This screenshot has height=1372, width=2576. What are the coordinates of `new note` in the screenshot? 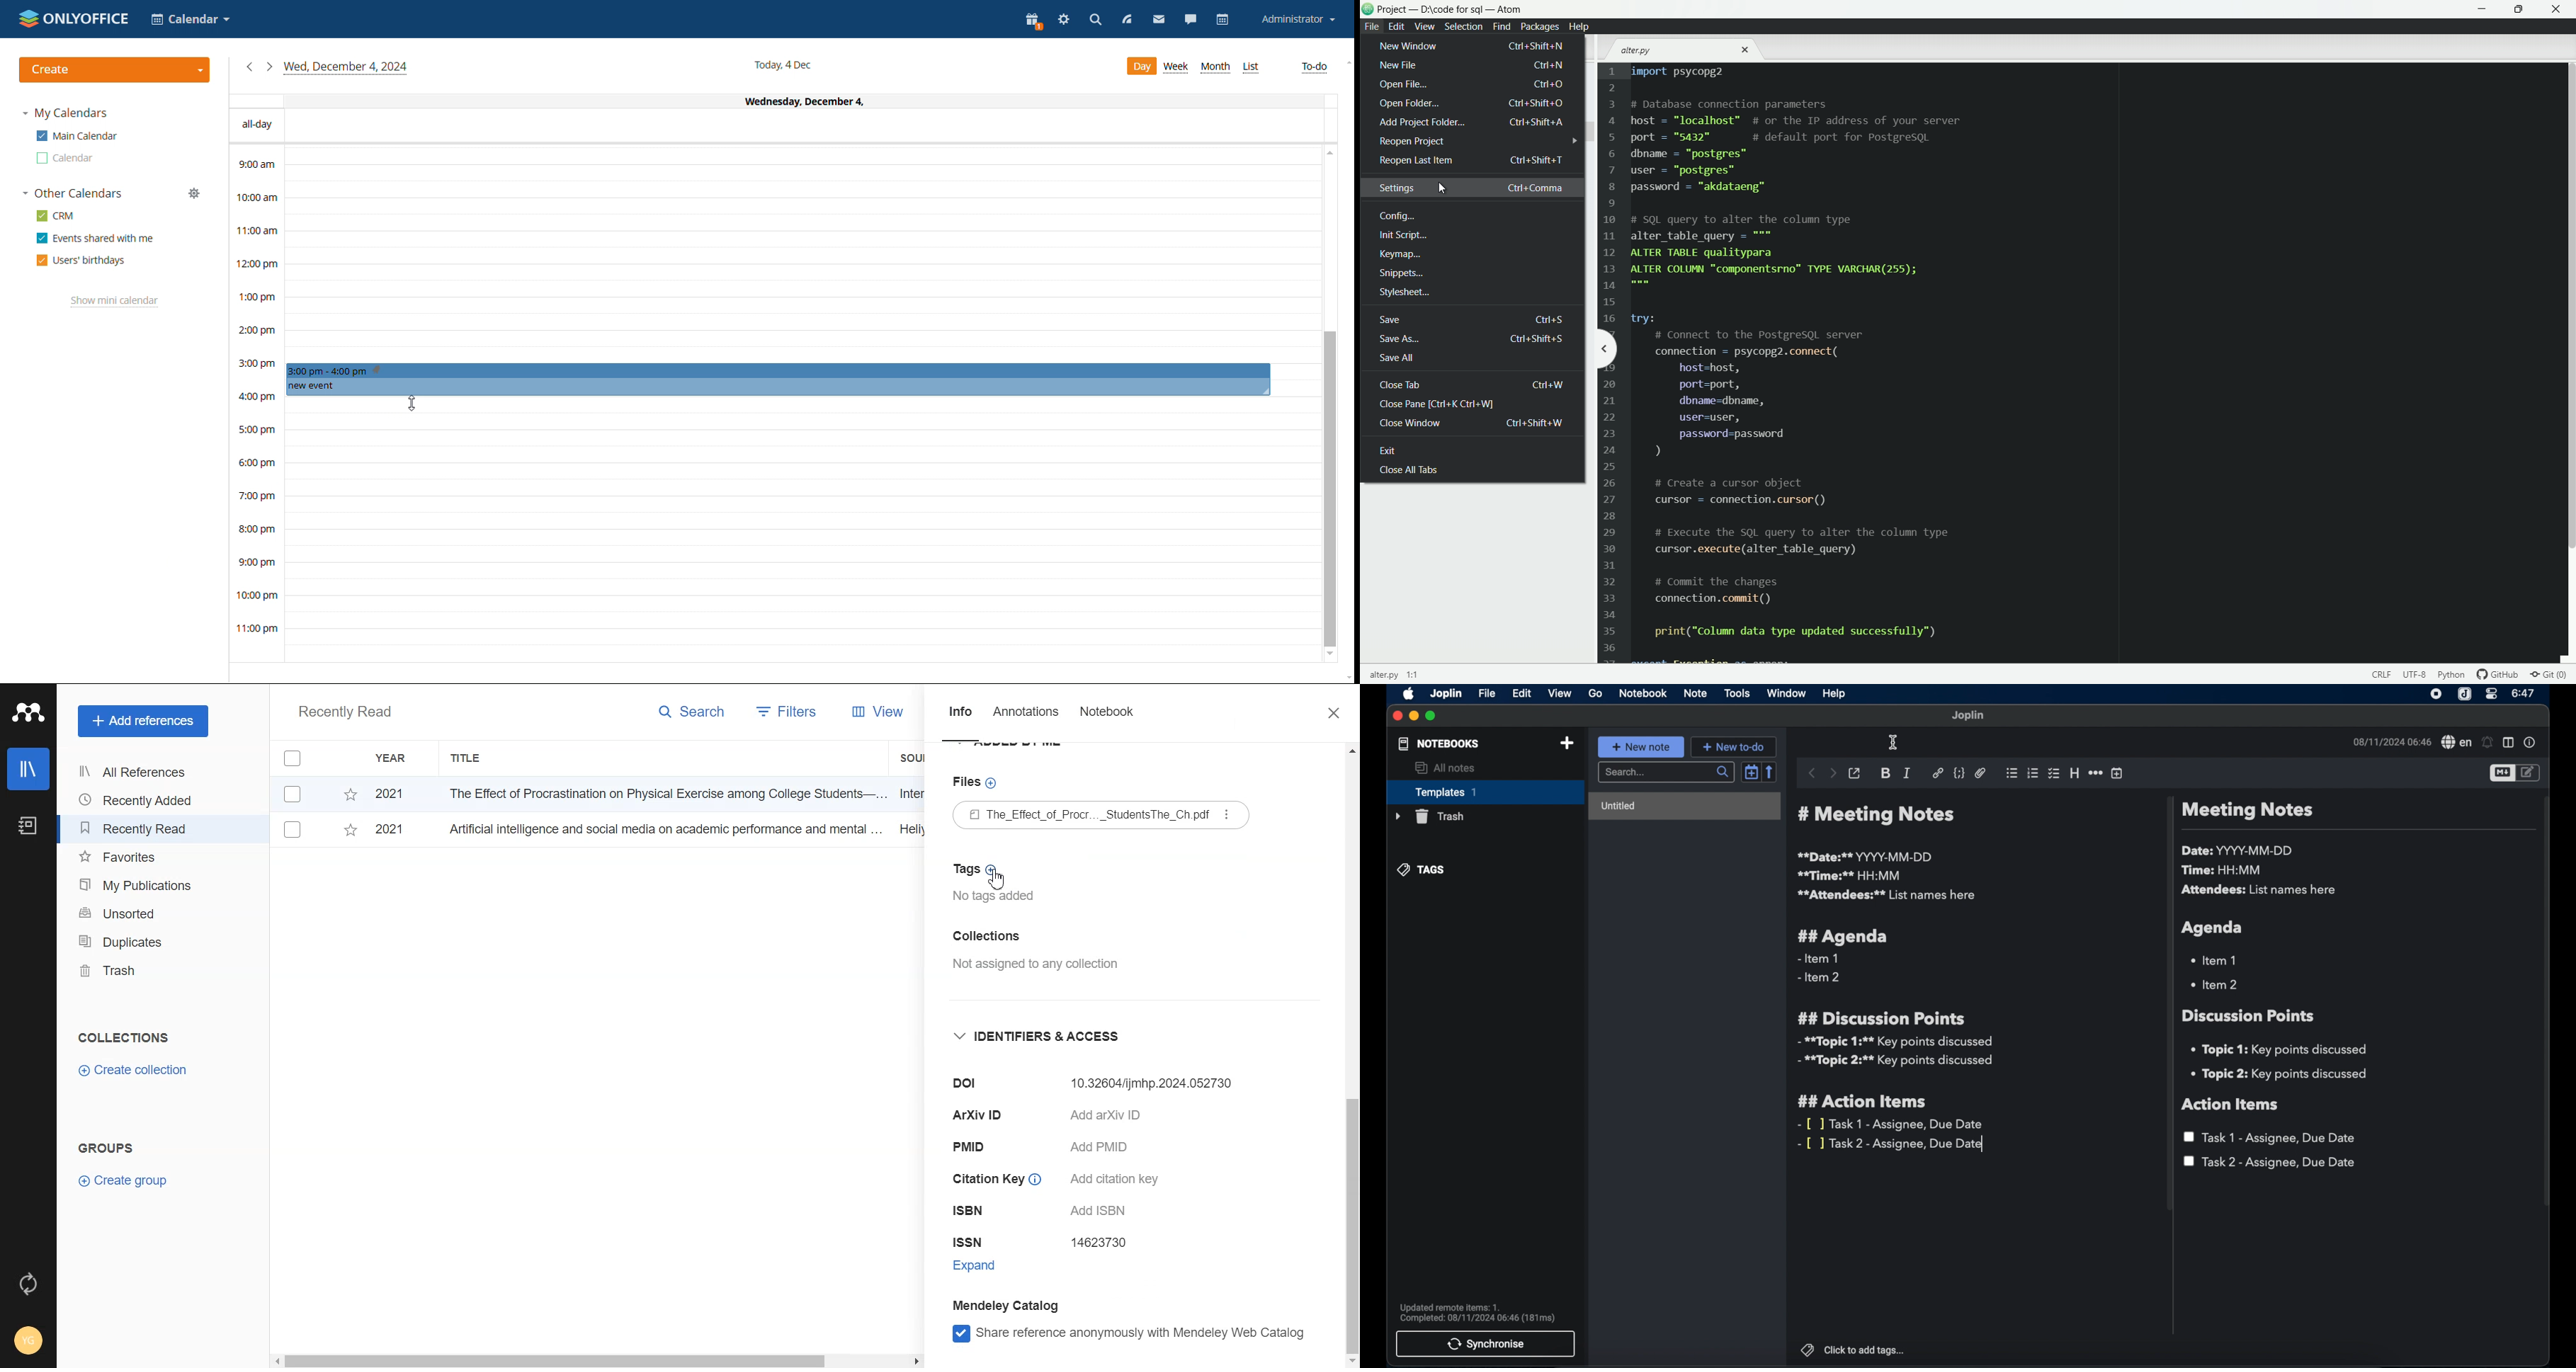 It's located at (1641, 747).